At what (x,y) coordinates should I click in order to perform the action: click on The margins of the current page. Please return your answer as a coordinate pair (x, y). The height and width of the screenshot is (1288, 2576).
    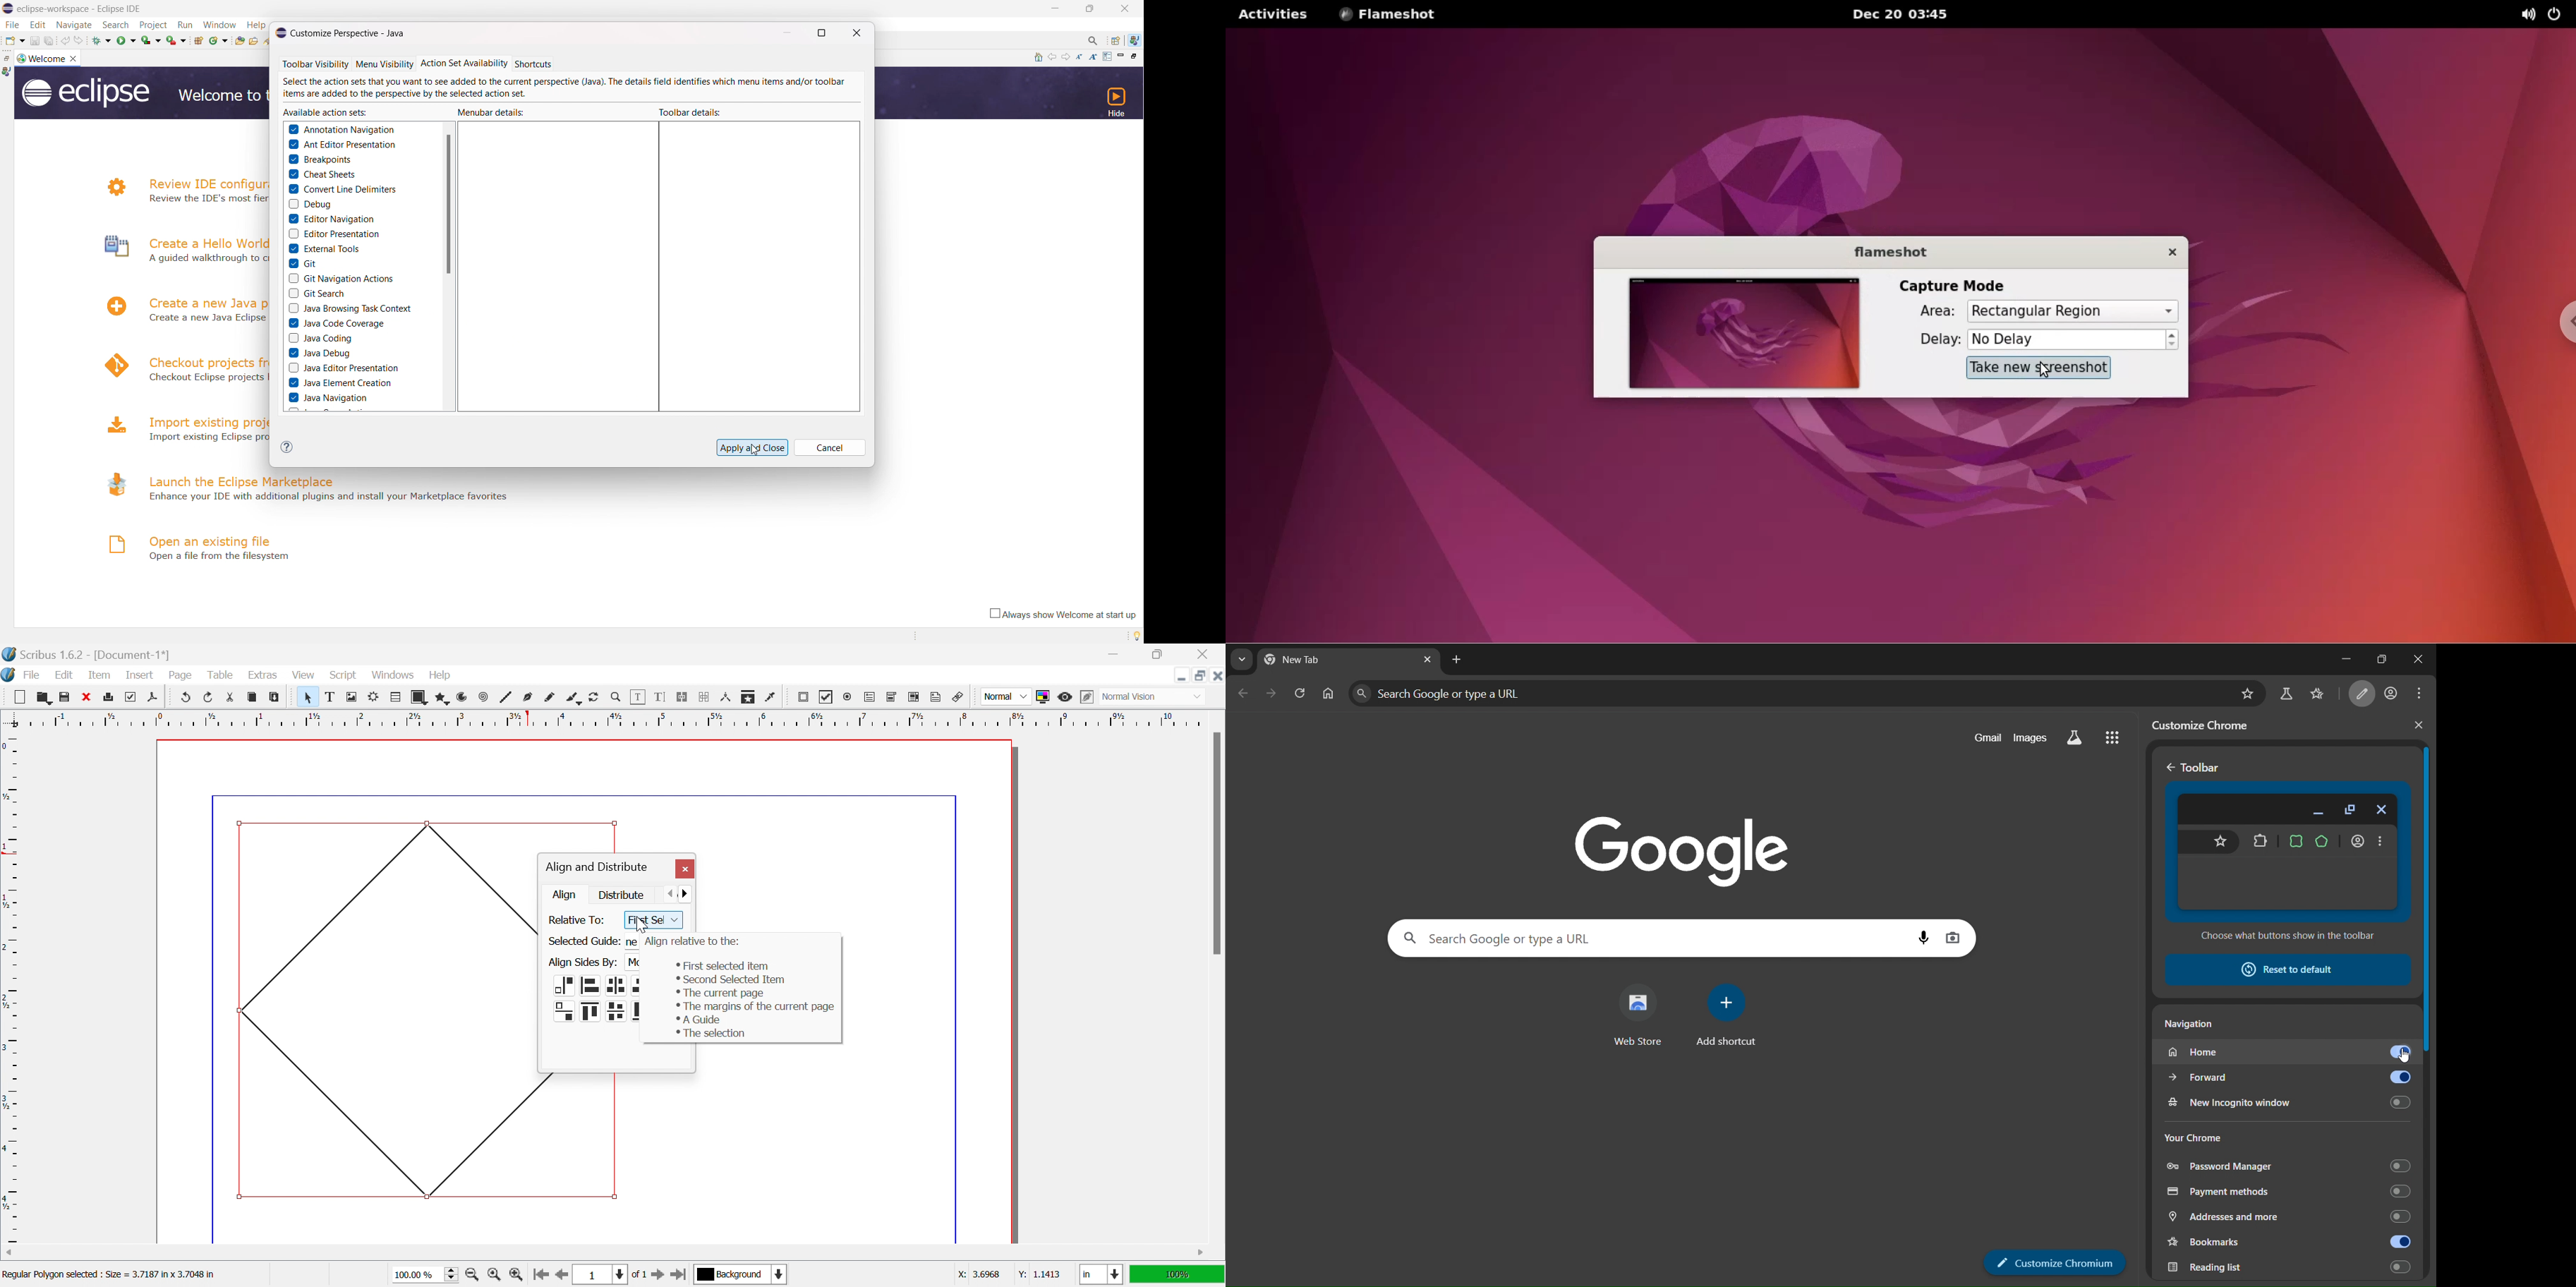
    Looking at the image, I should click on (757, 1007).